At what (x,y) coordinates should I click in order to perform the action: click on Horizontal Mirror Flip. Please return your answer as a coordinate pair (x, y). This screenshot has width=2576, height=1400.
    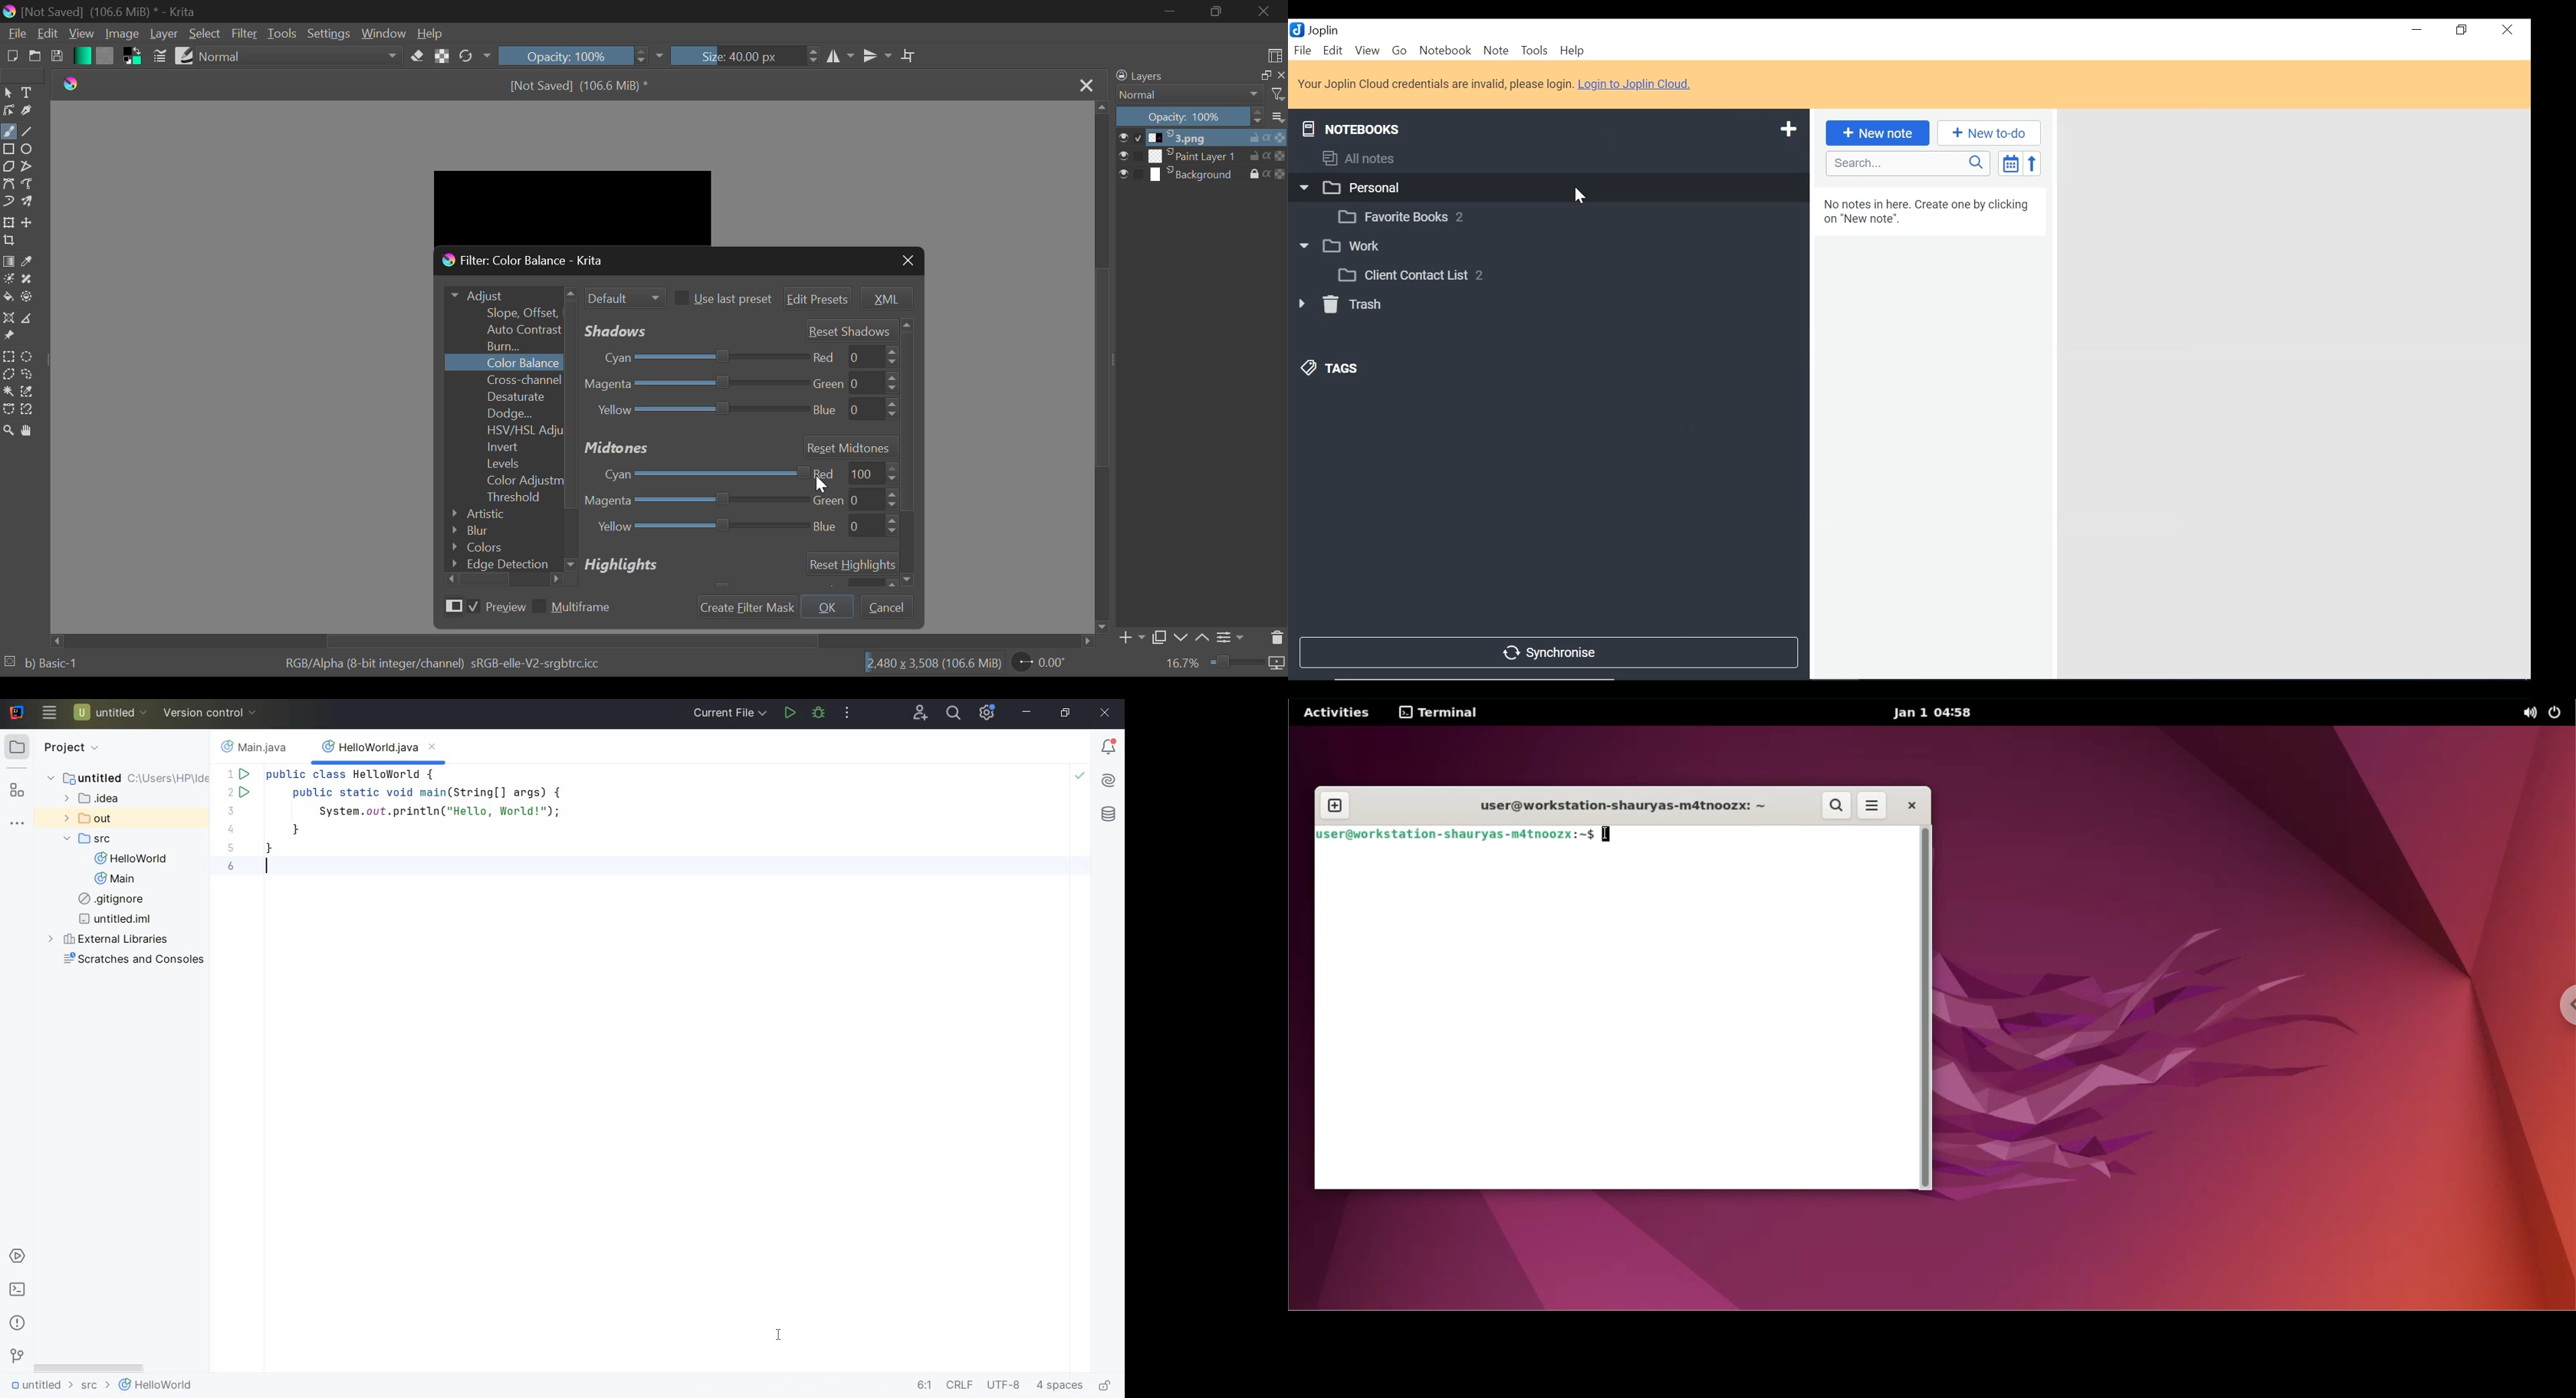
    Looking at the image, I should click on (877, 56).